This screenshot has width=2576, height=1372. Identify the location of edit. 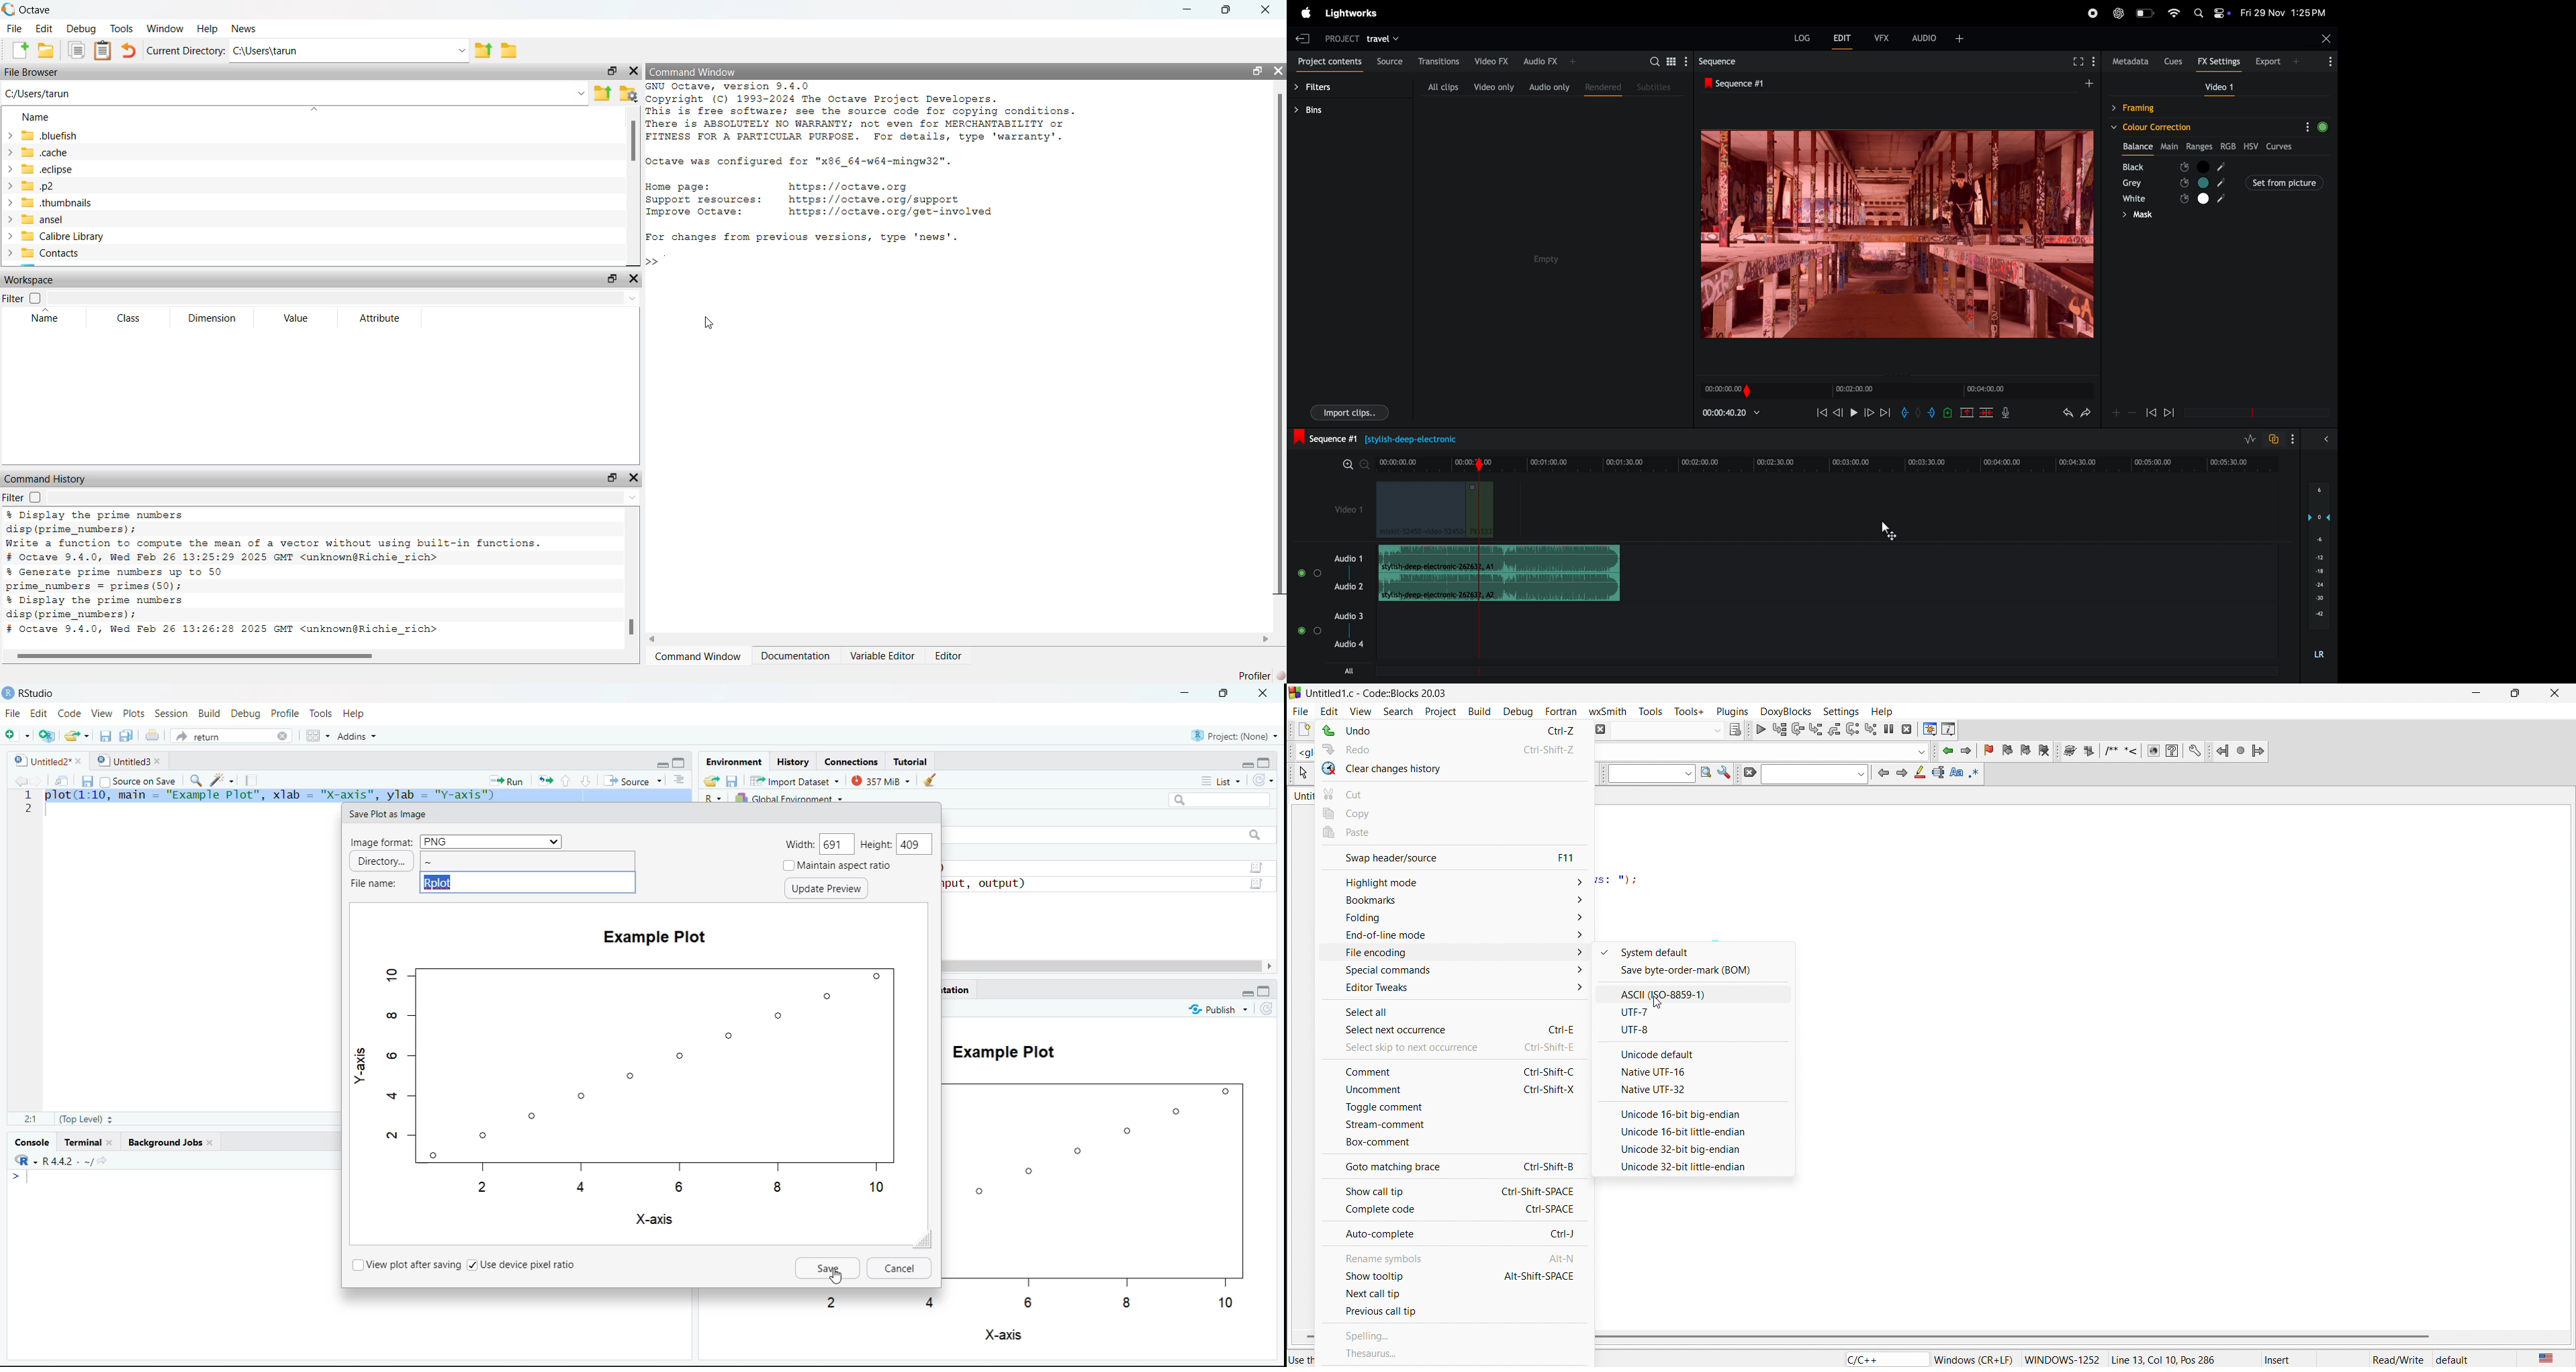
(1330, 710).